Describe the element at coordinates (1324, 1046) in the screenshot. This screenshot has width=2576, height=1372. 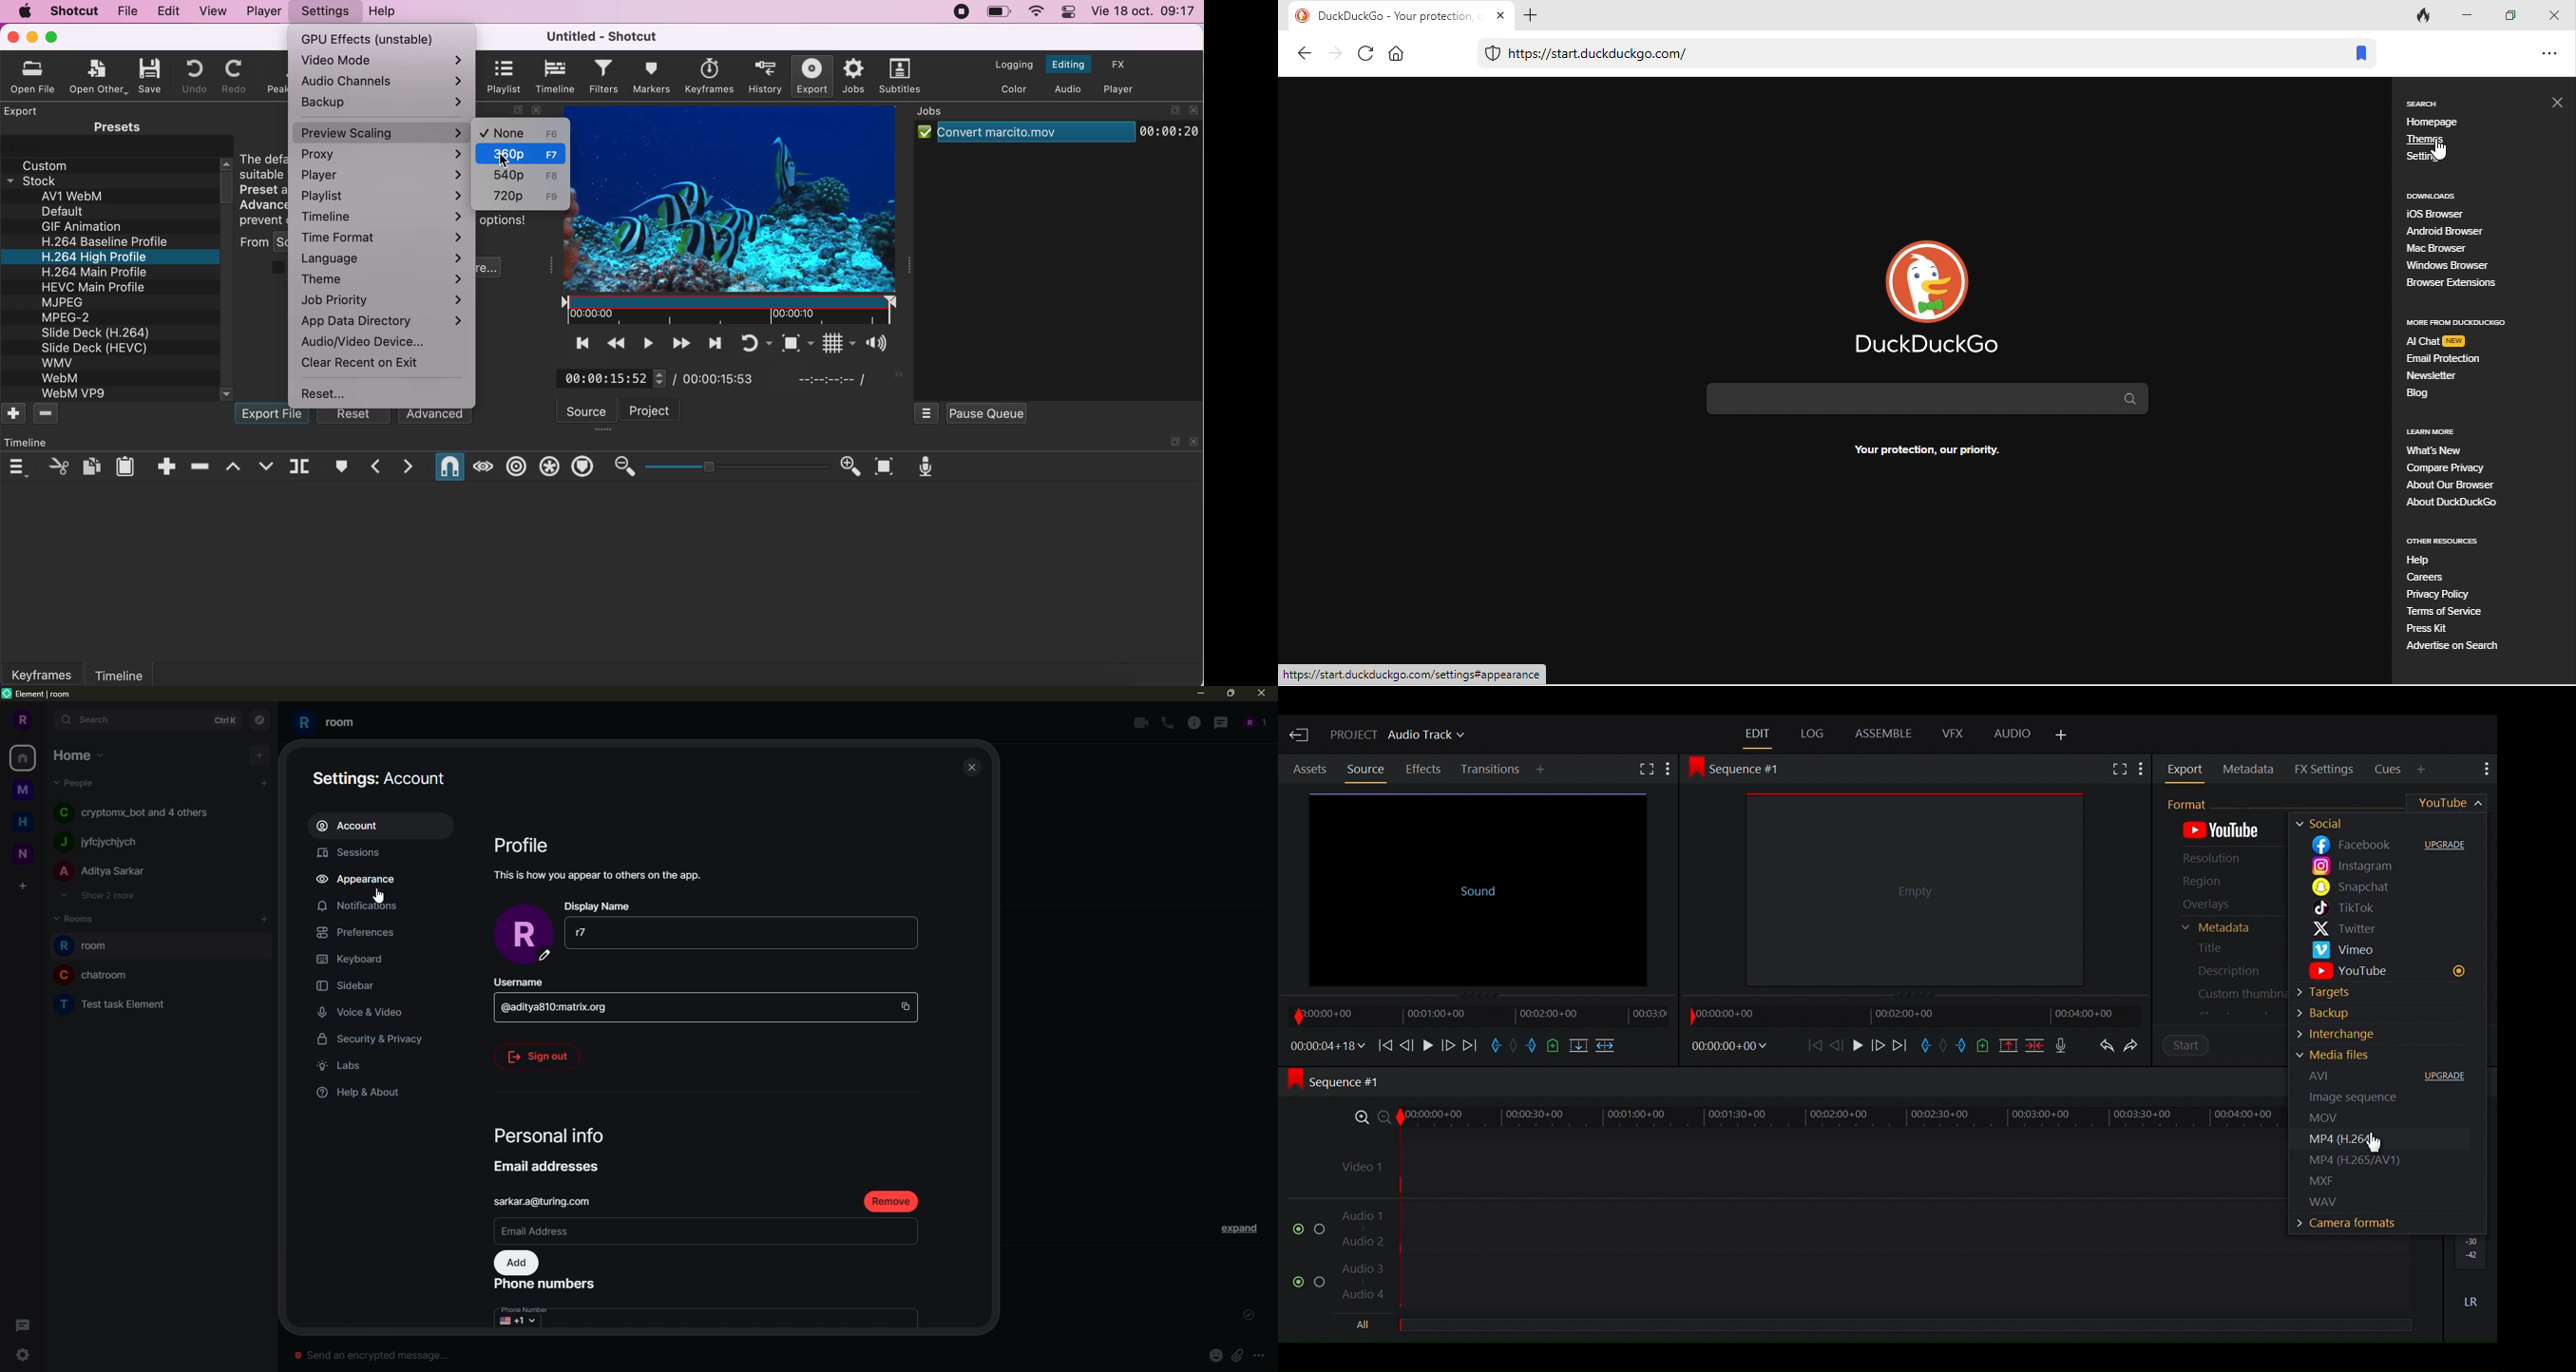
I see `Timecodes and reels` at that location.